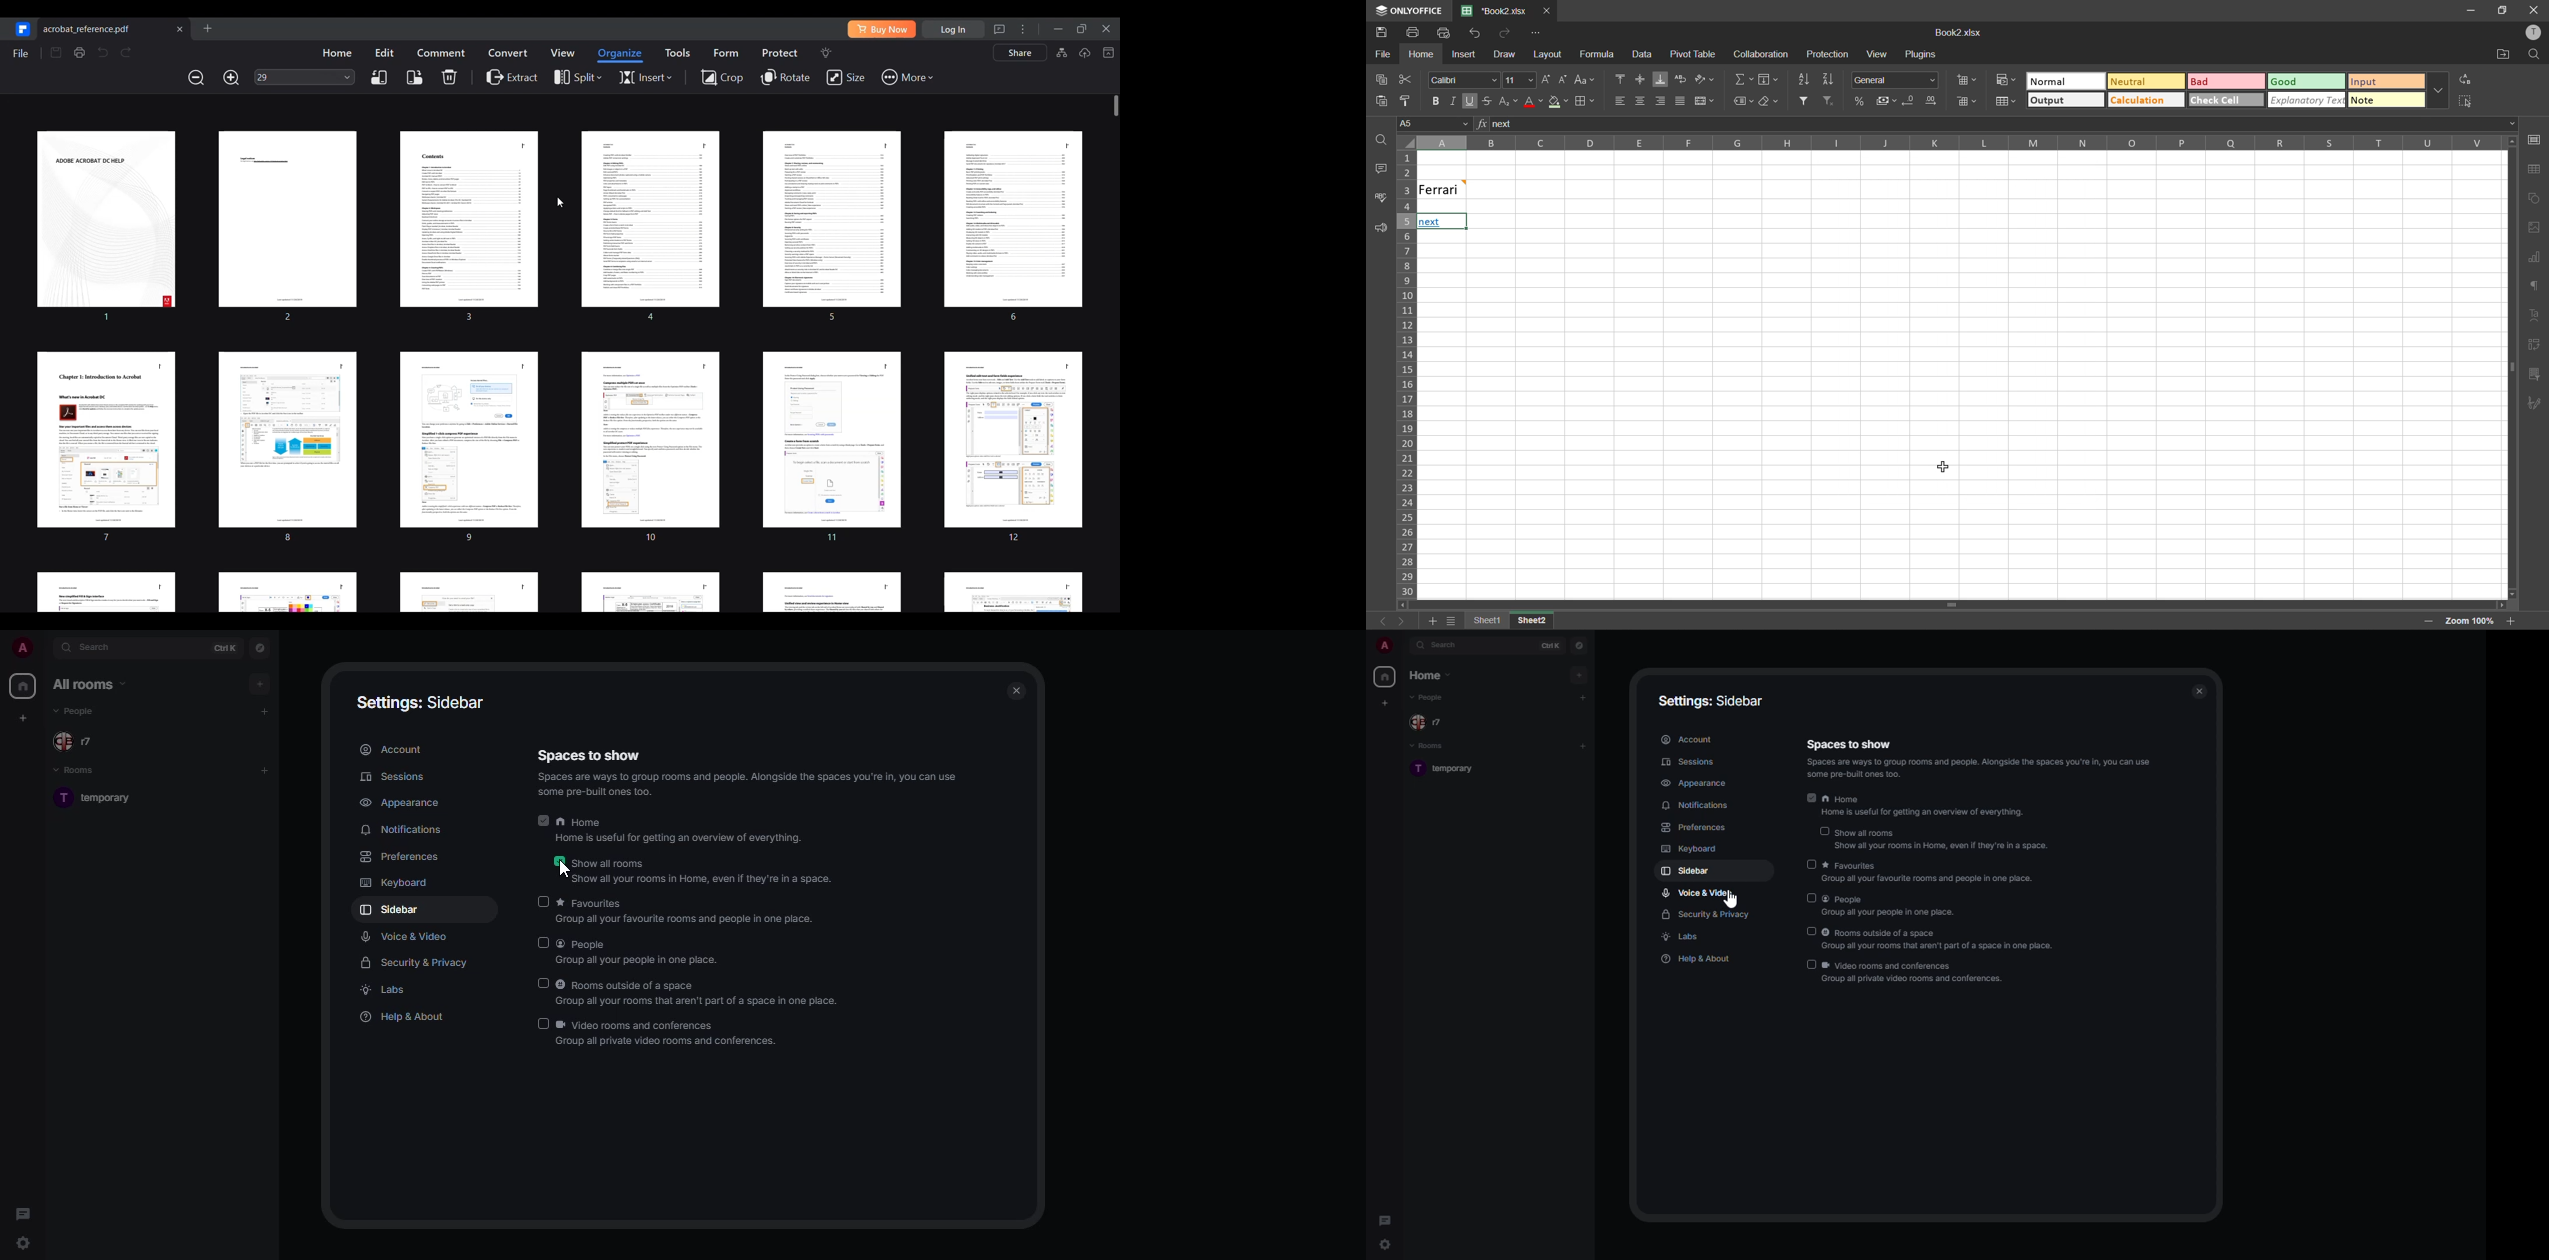 This screenshot has width=2576, height=1260. What do you see at coordinates (390, 776) in the screenshot?
I see `sessions` at bounding box center [390, 776].